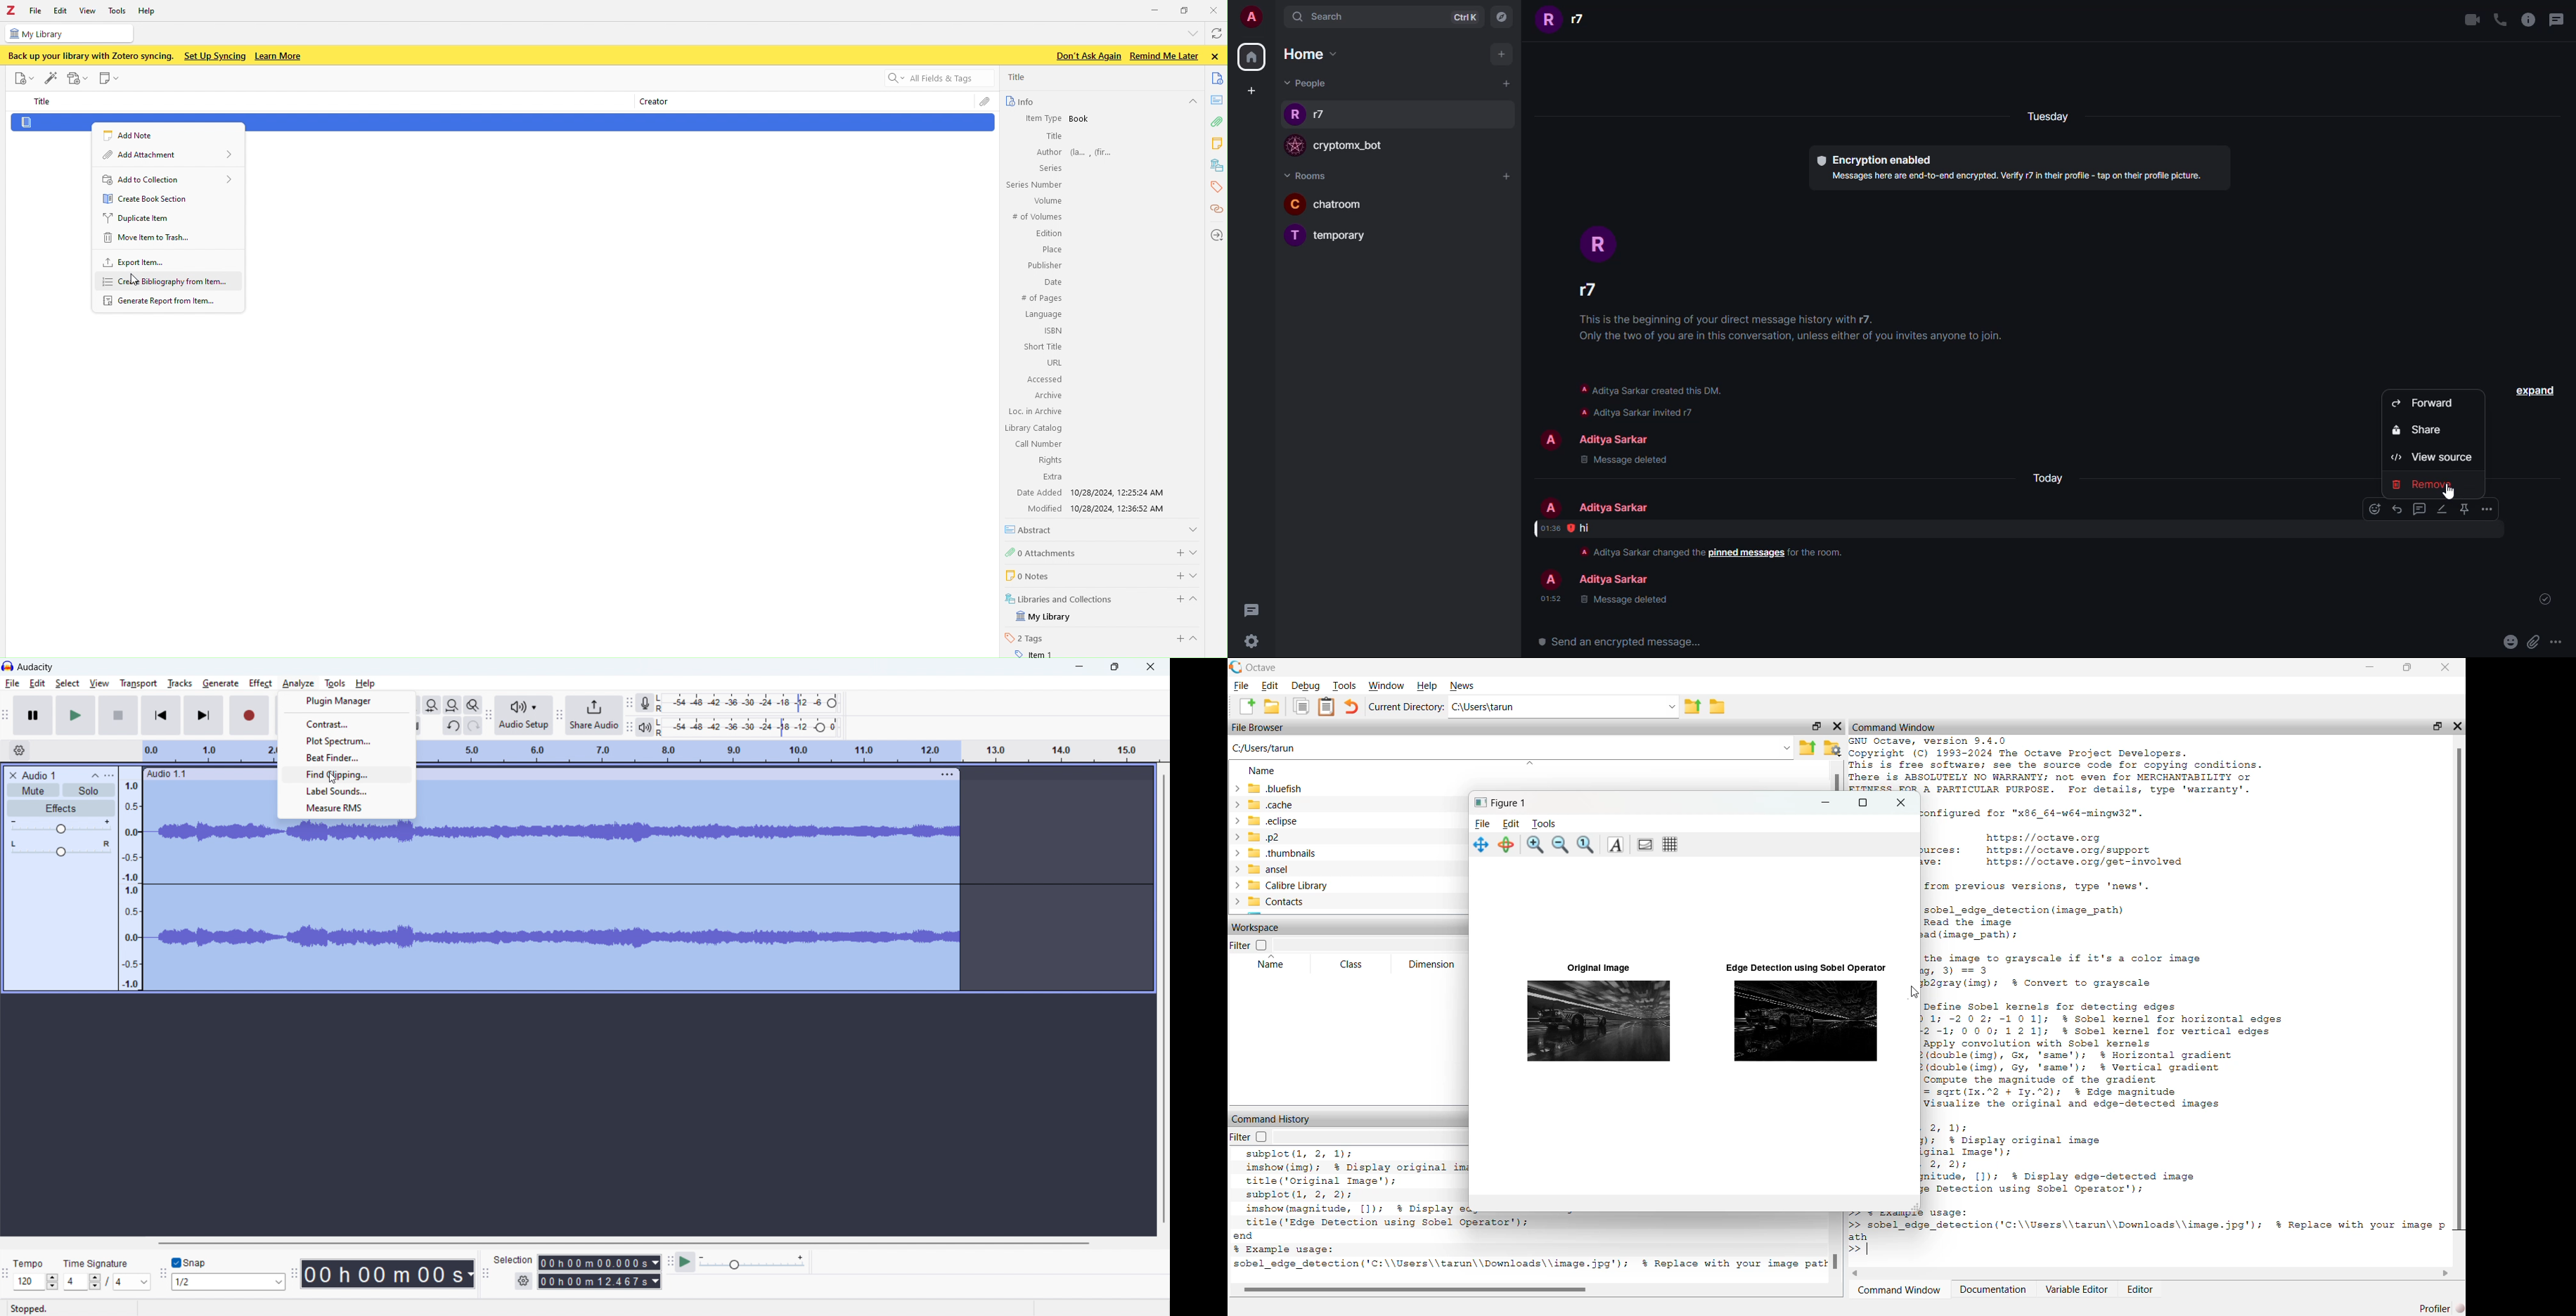 The width and height of the screenshot is (2576, 1316). Describe the element at coordinates (1834, 747) in the screenshot. I see `folder settings` at that location.